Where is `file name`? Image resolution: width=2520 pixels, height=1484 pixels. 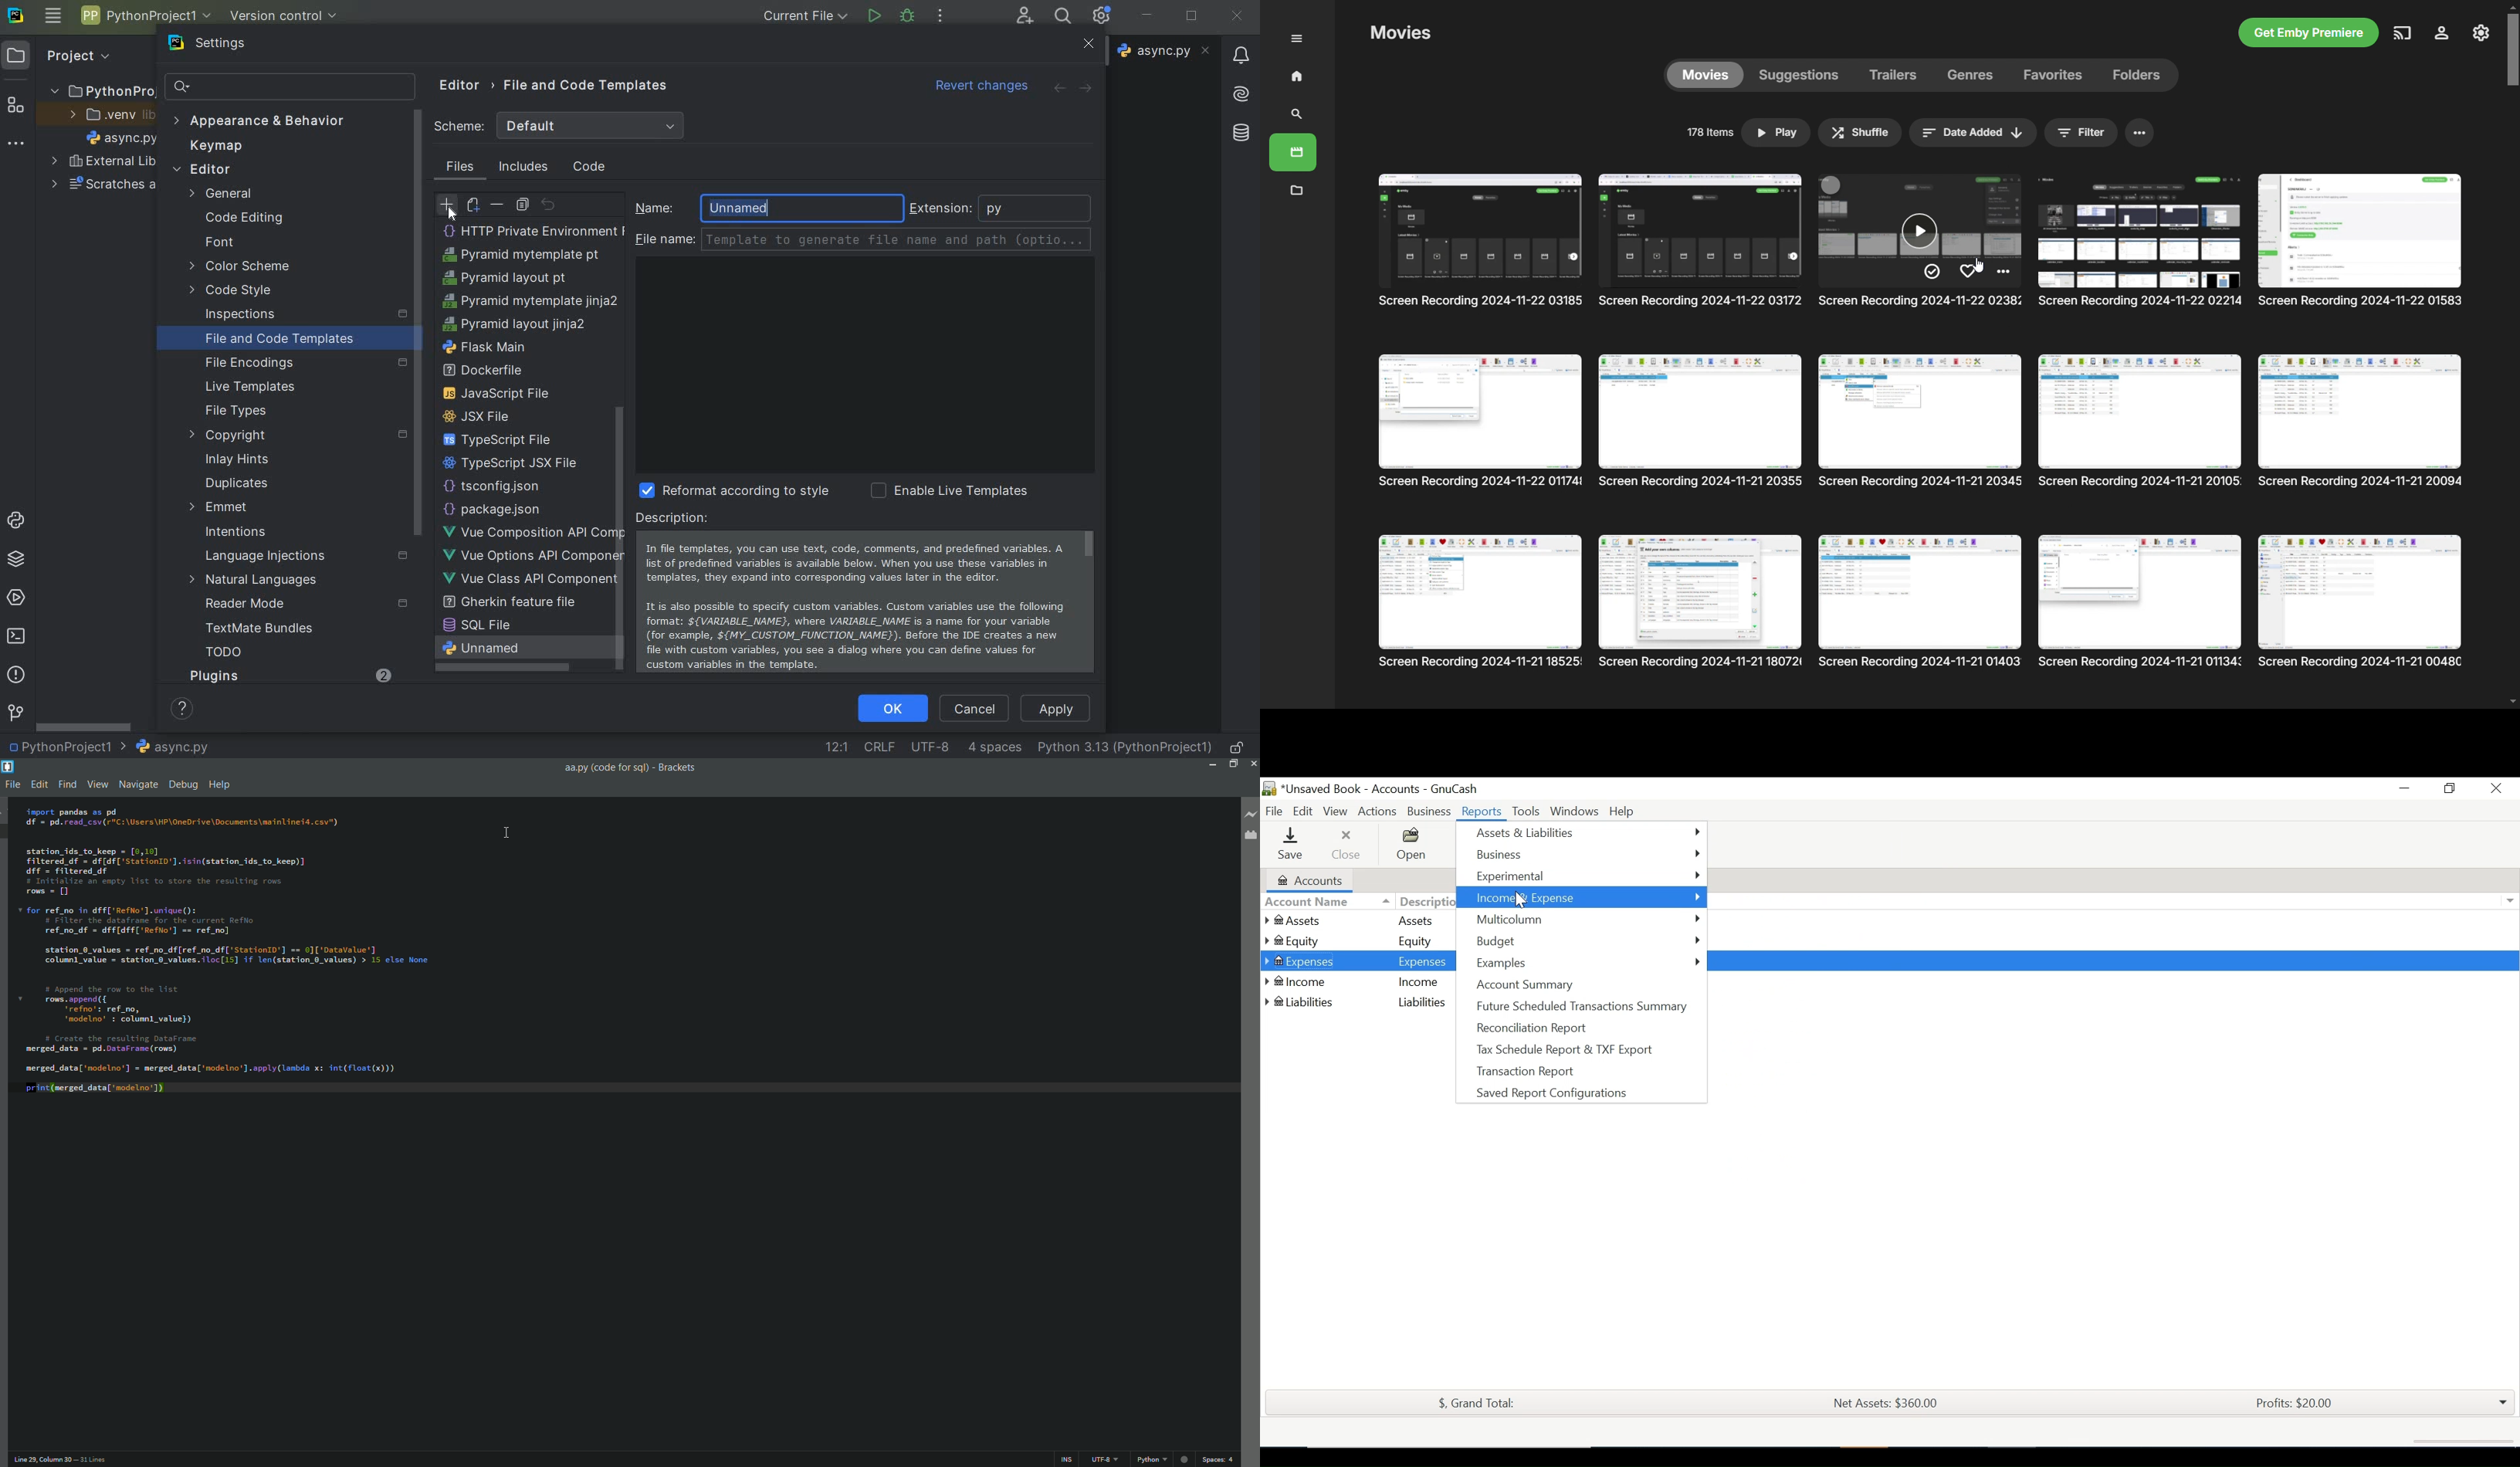 file name is located at coordinates (607, 769).